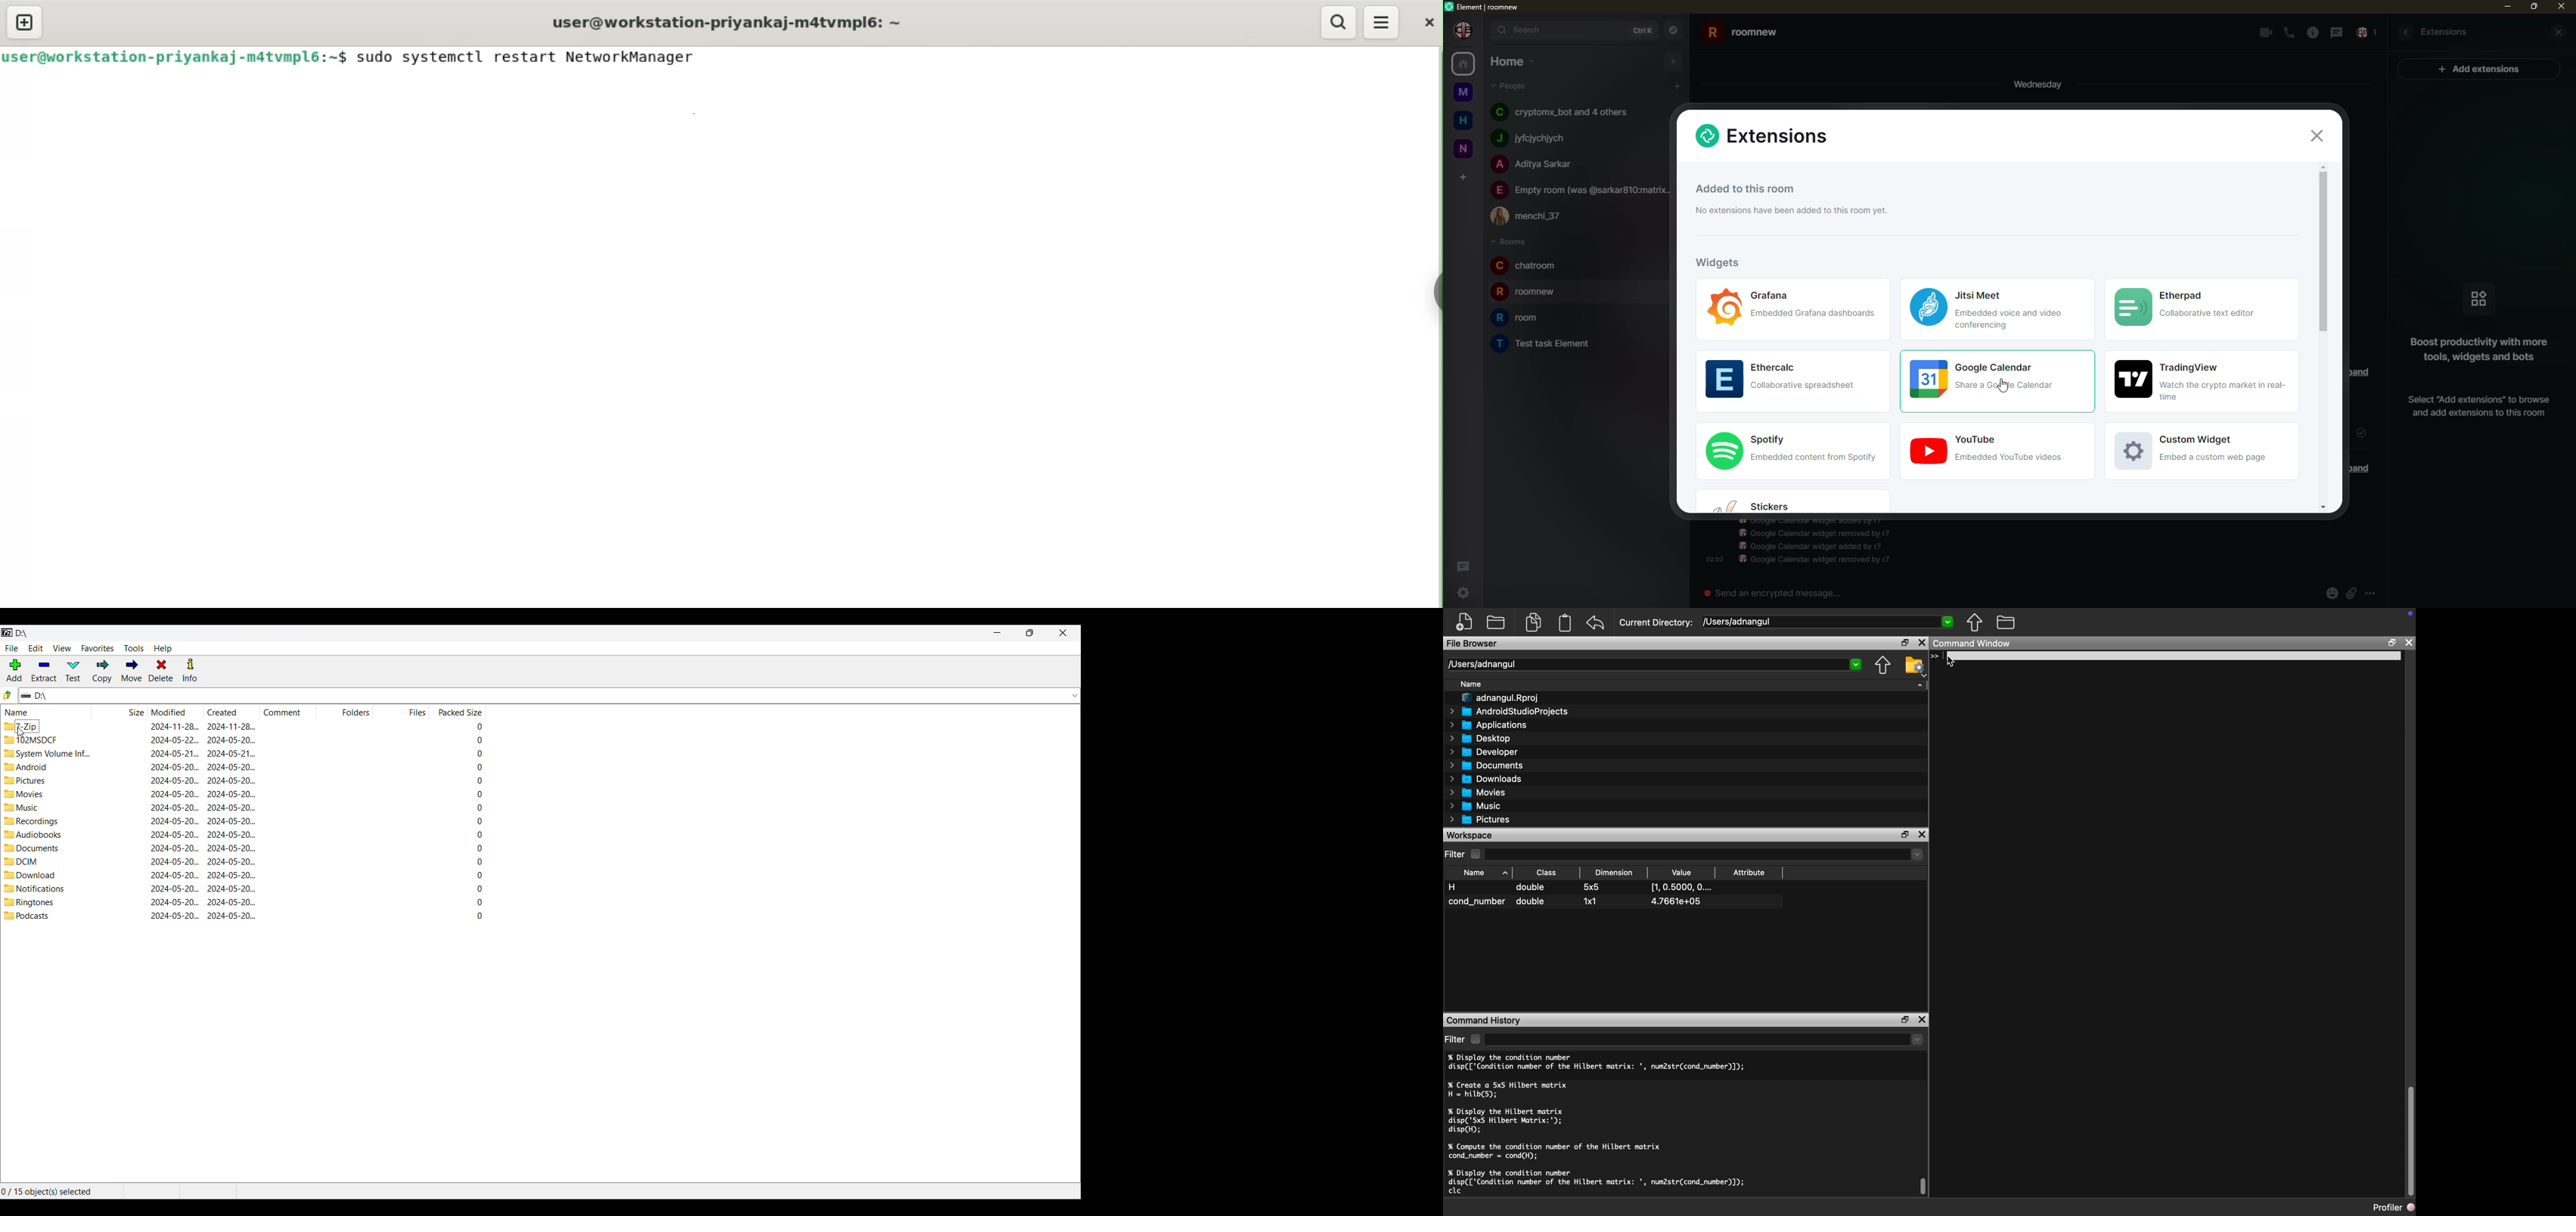  I want to click on menu, so click(1383, 20).